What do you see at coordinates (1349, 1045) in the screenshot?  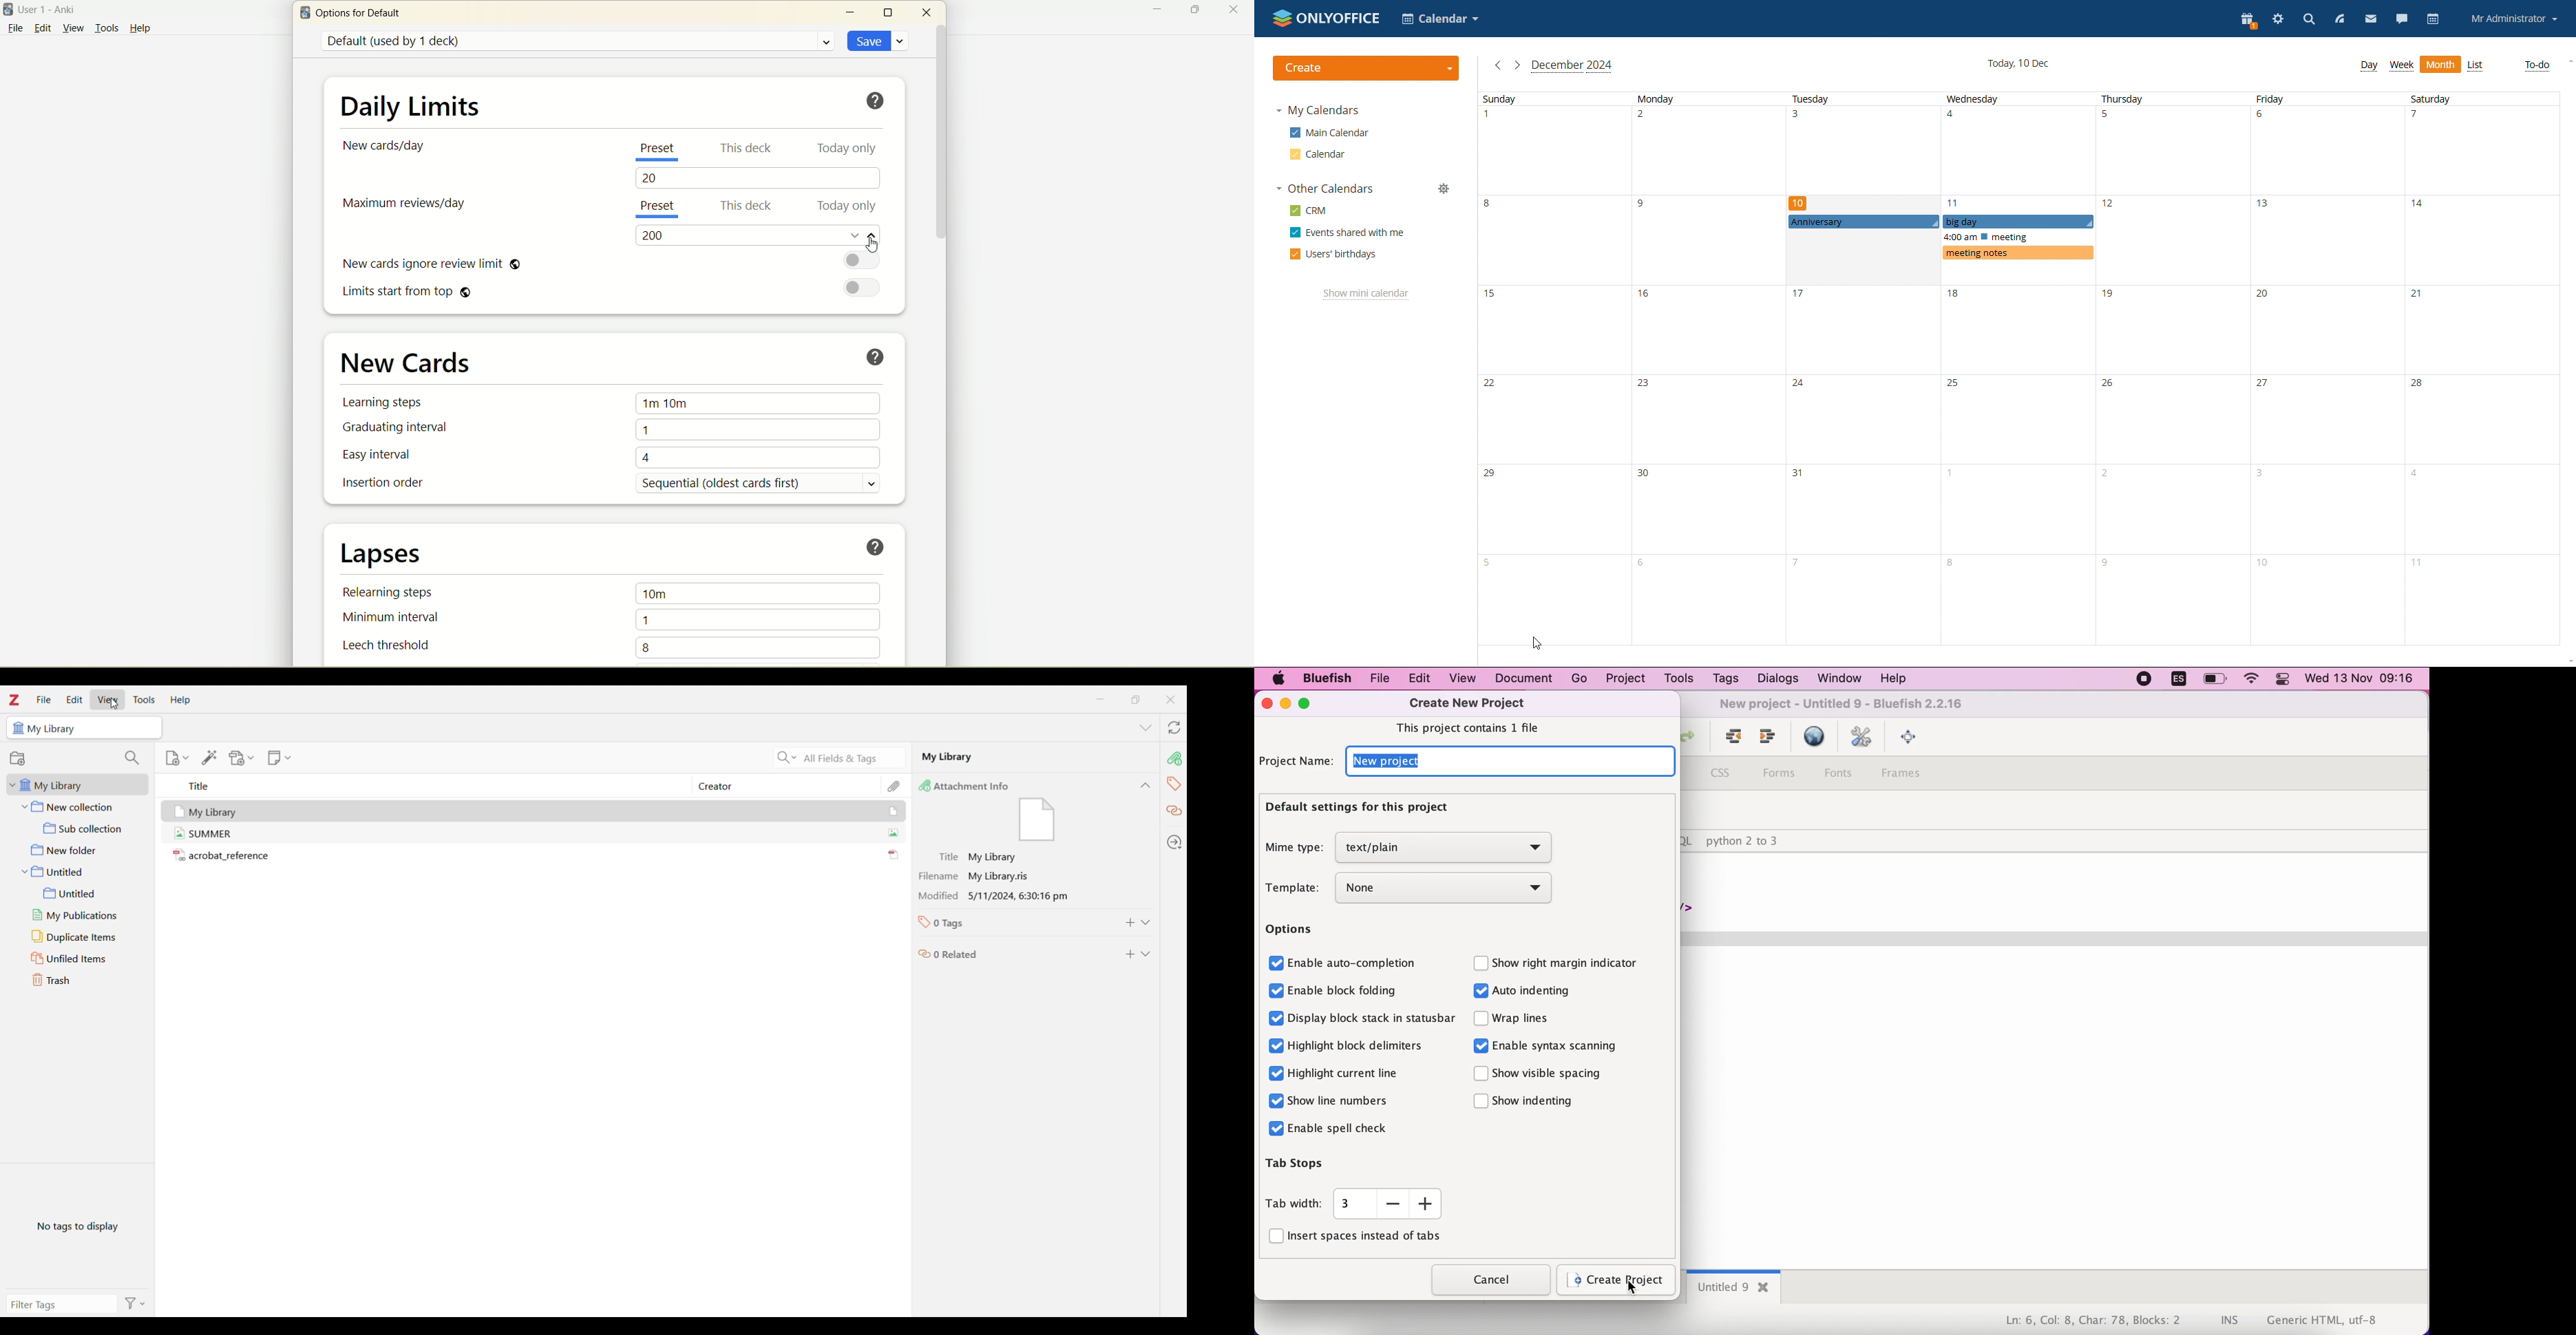 I see `highlight block delimiters` at bounding box center [1349, 1045].